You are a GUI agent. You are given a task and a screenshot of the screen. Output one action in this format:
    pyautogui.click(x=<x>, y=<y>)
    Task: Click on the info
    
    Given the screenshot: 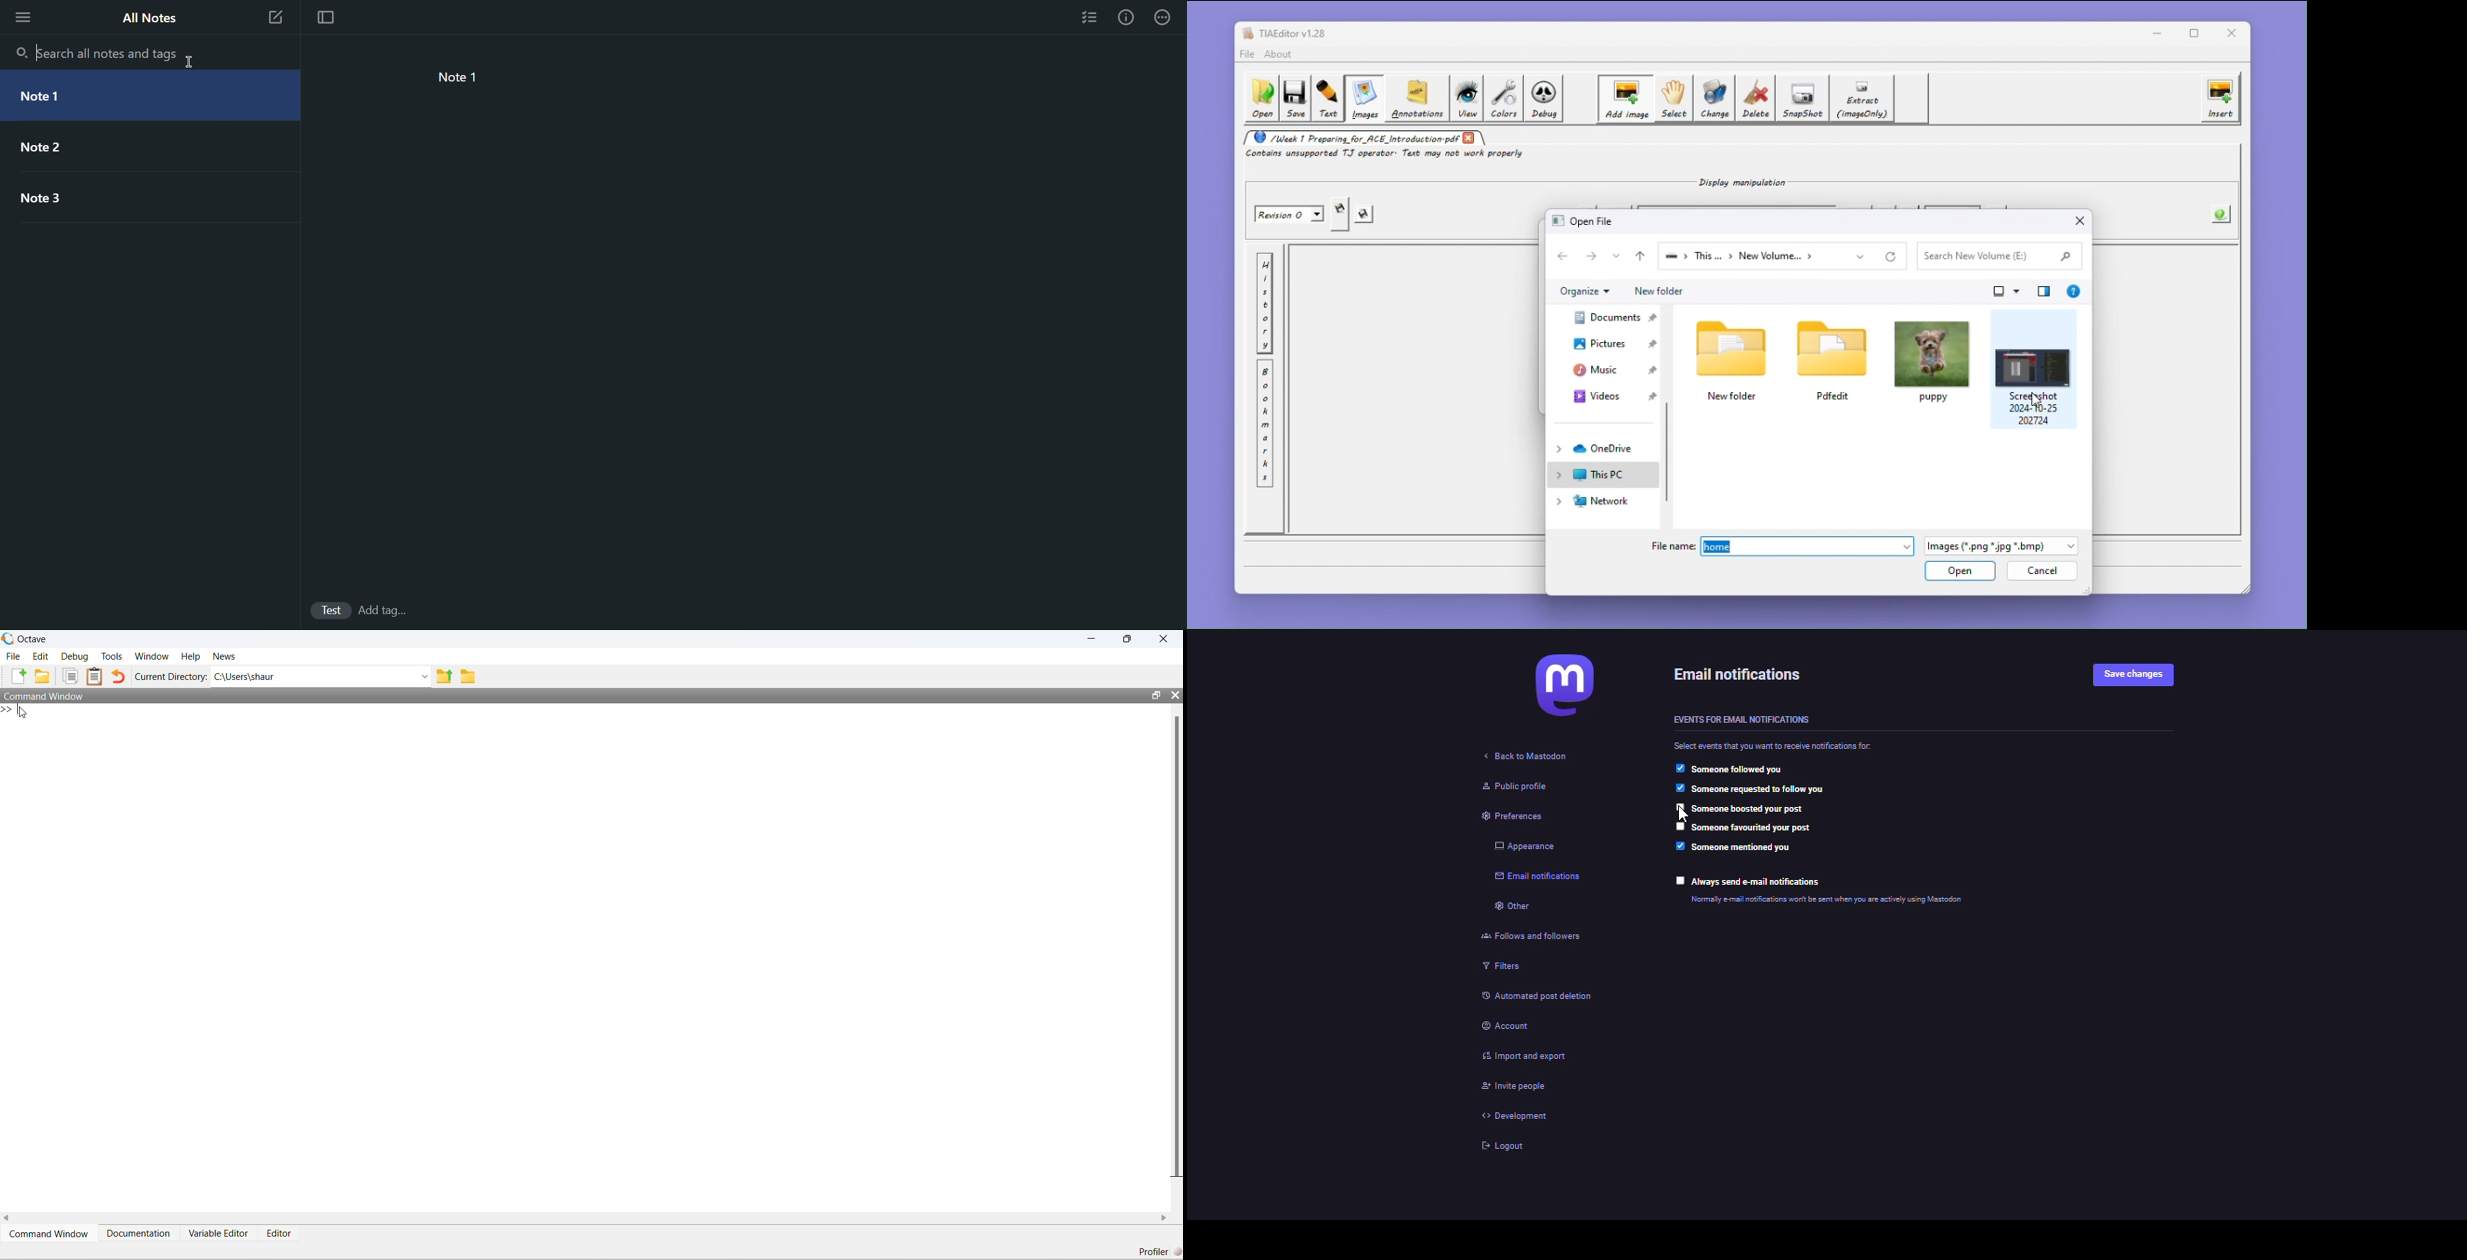 What is the action you would take?
    pyautogui.click(x=1859, y=901)
    